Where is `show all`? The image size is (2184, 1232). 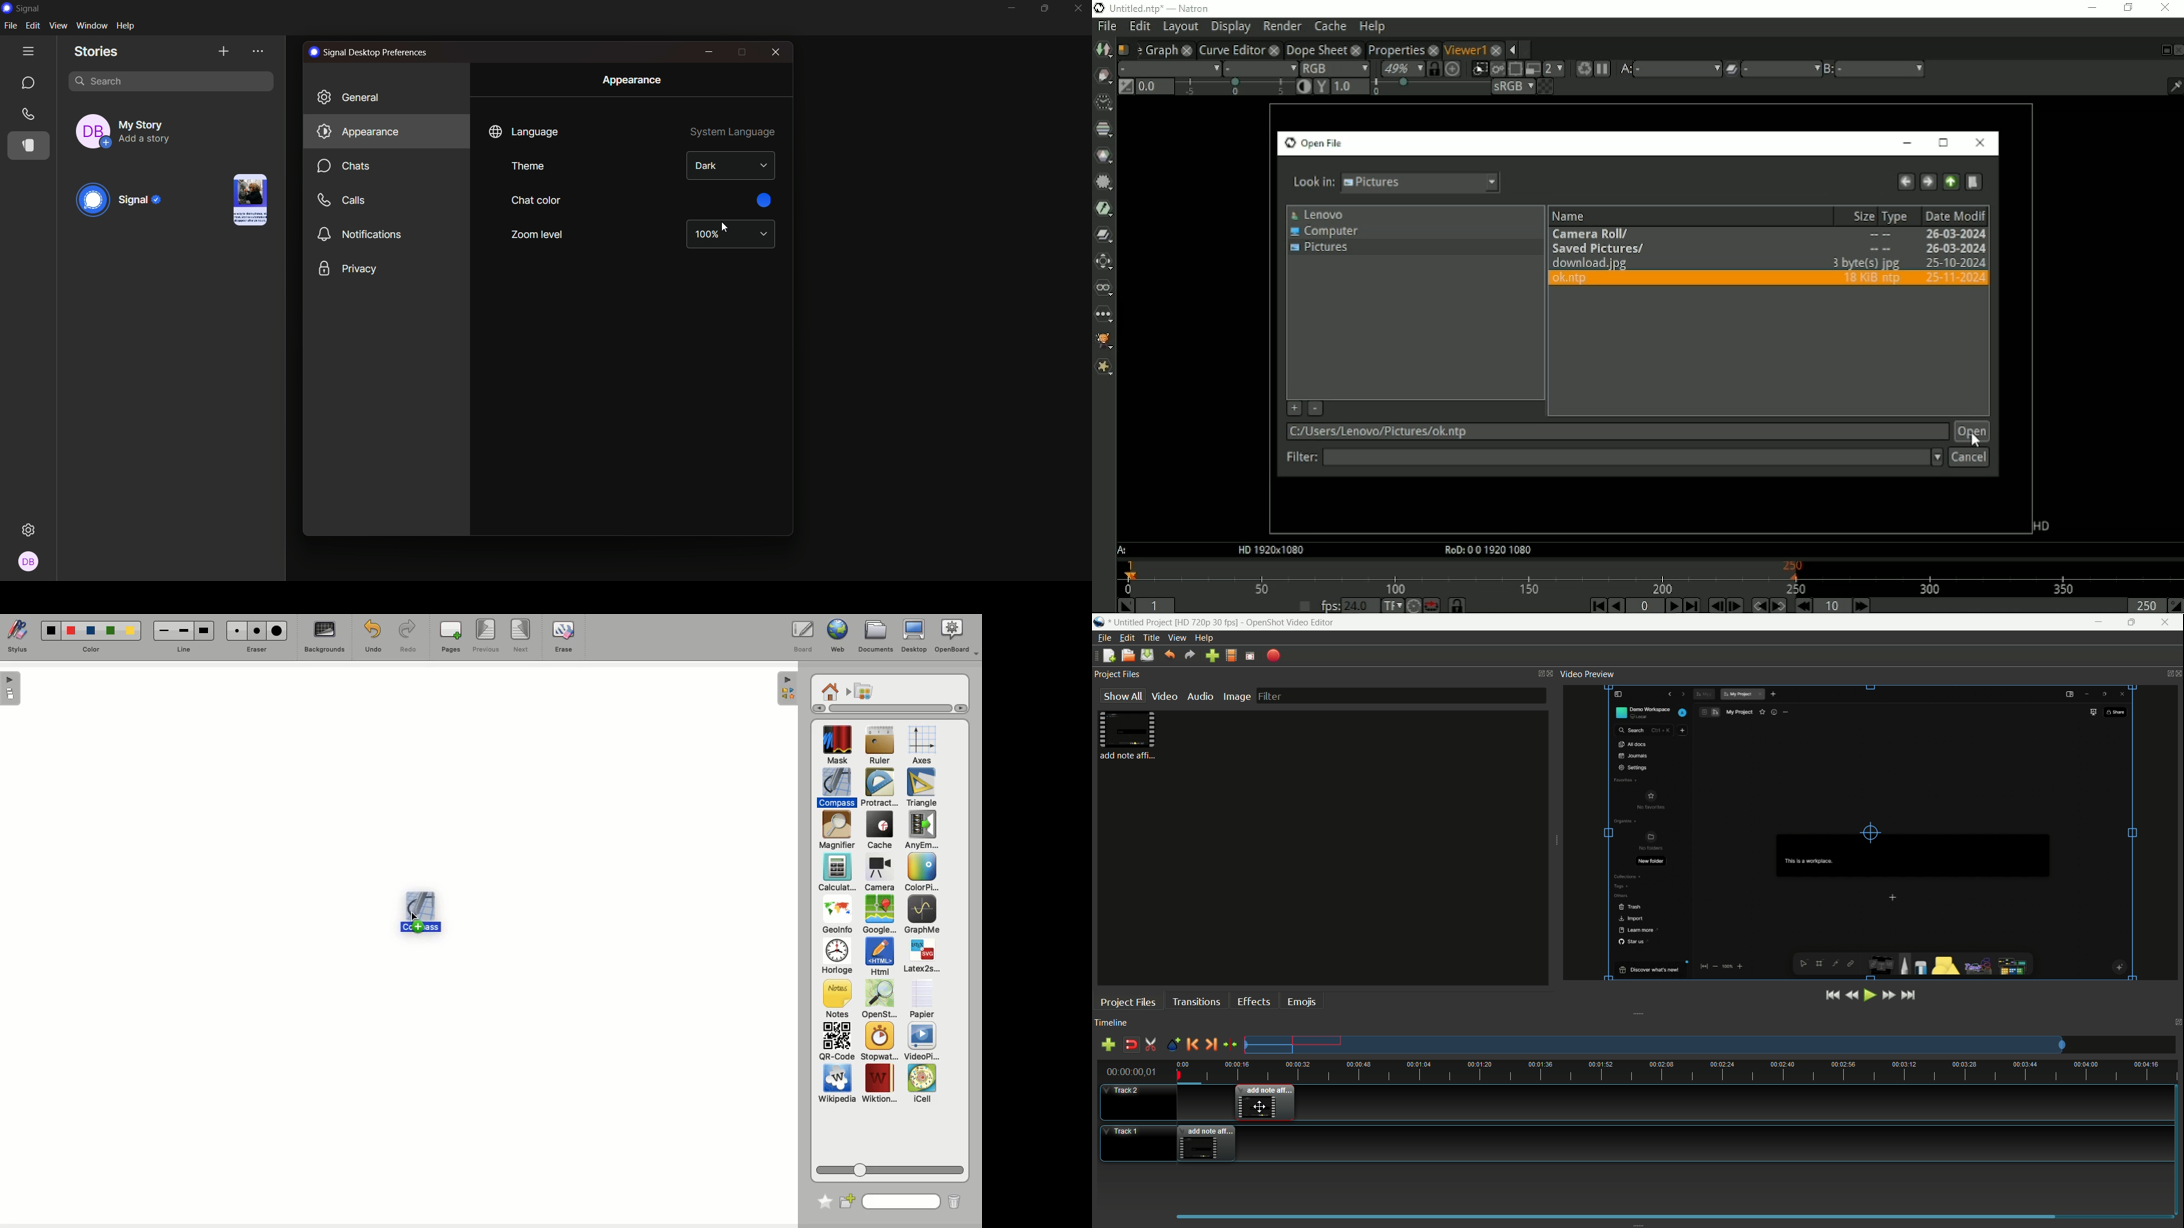
show all is located at coordinates (1120, 696).